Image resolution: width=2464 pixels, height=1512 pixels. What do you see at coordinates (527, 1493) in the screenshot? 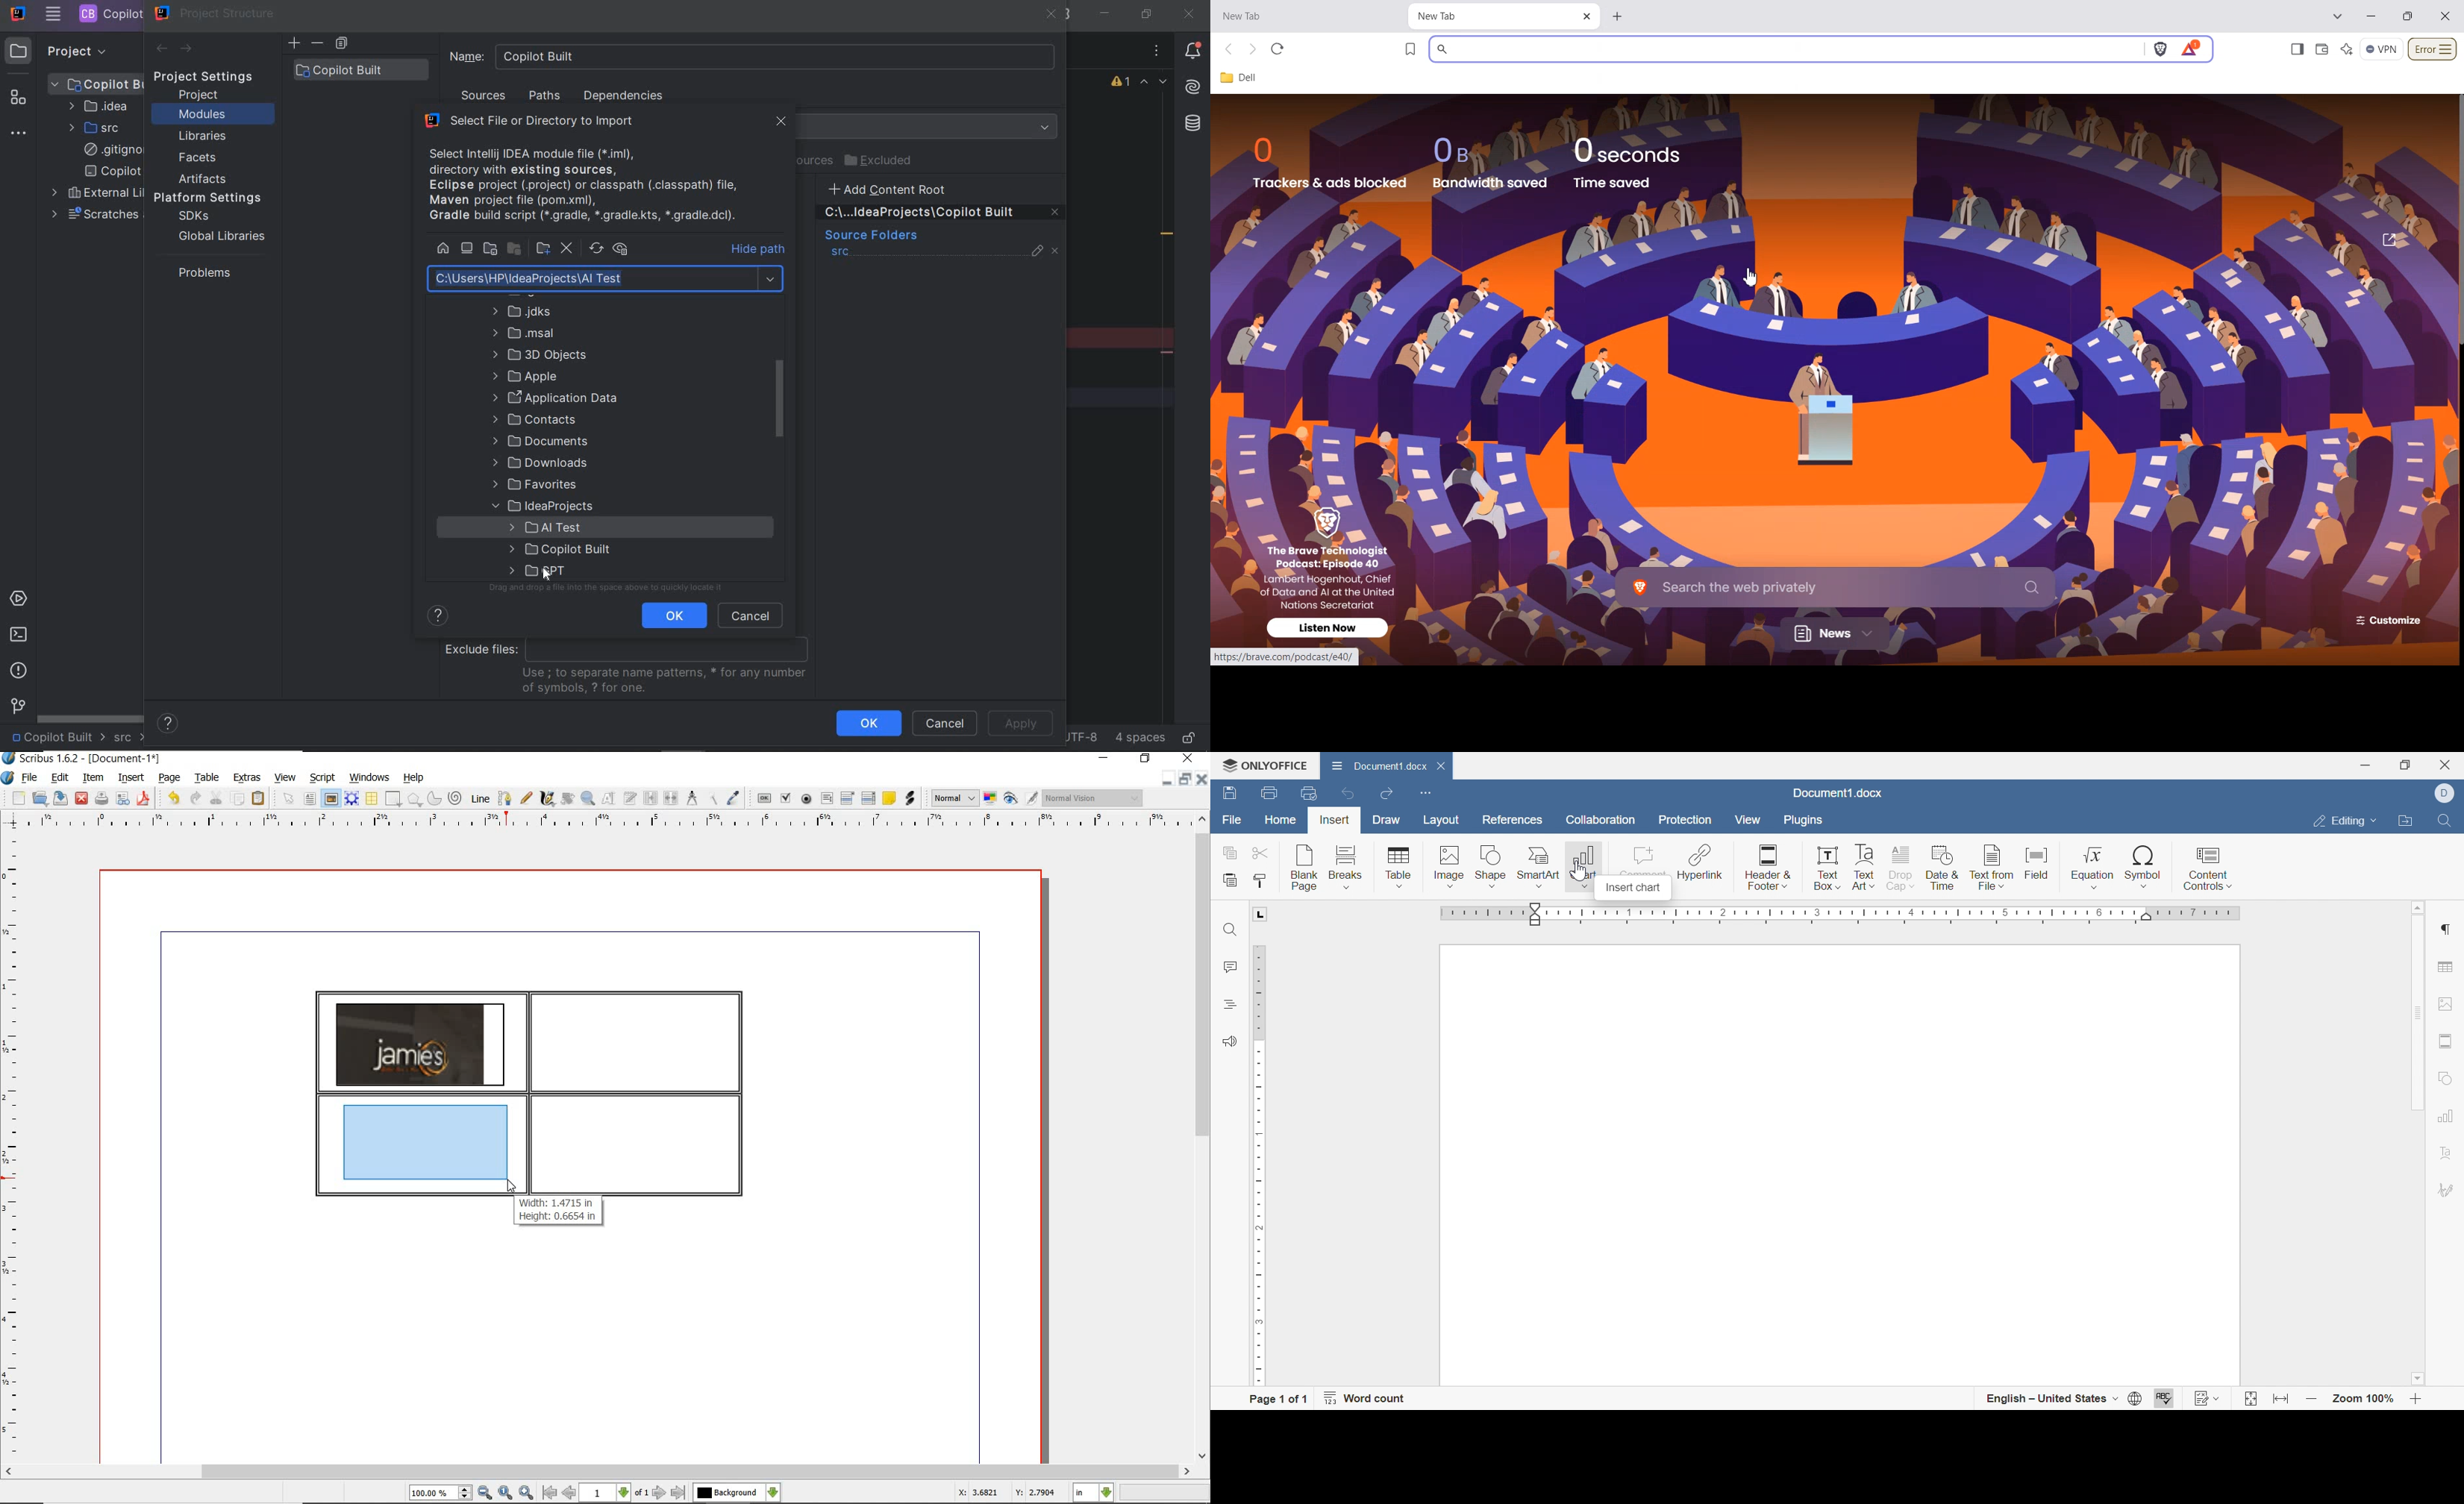
I see `zoom in` at bounding box center [527, 1493].